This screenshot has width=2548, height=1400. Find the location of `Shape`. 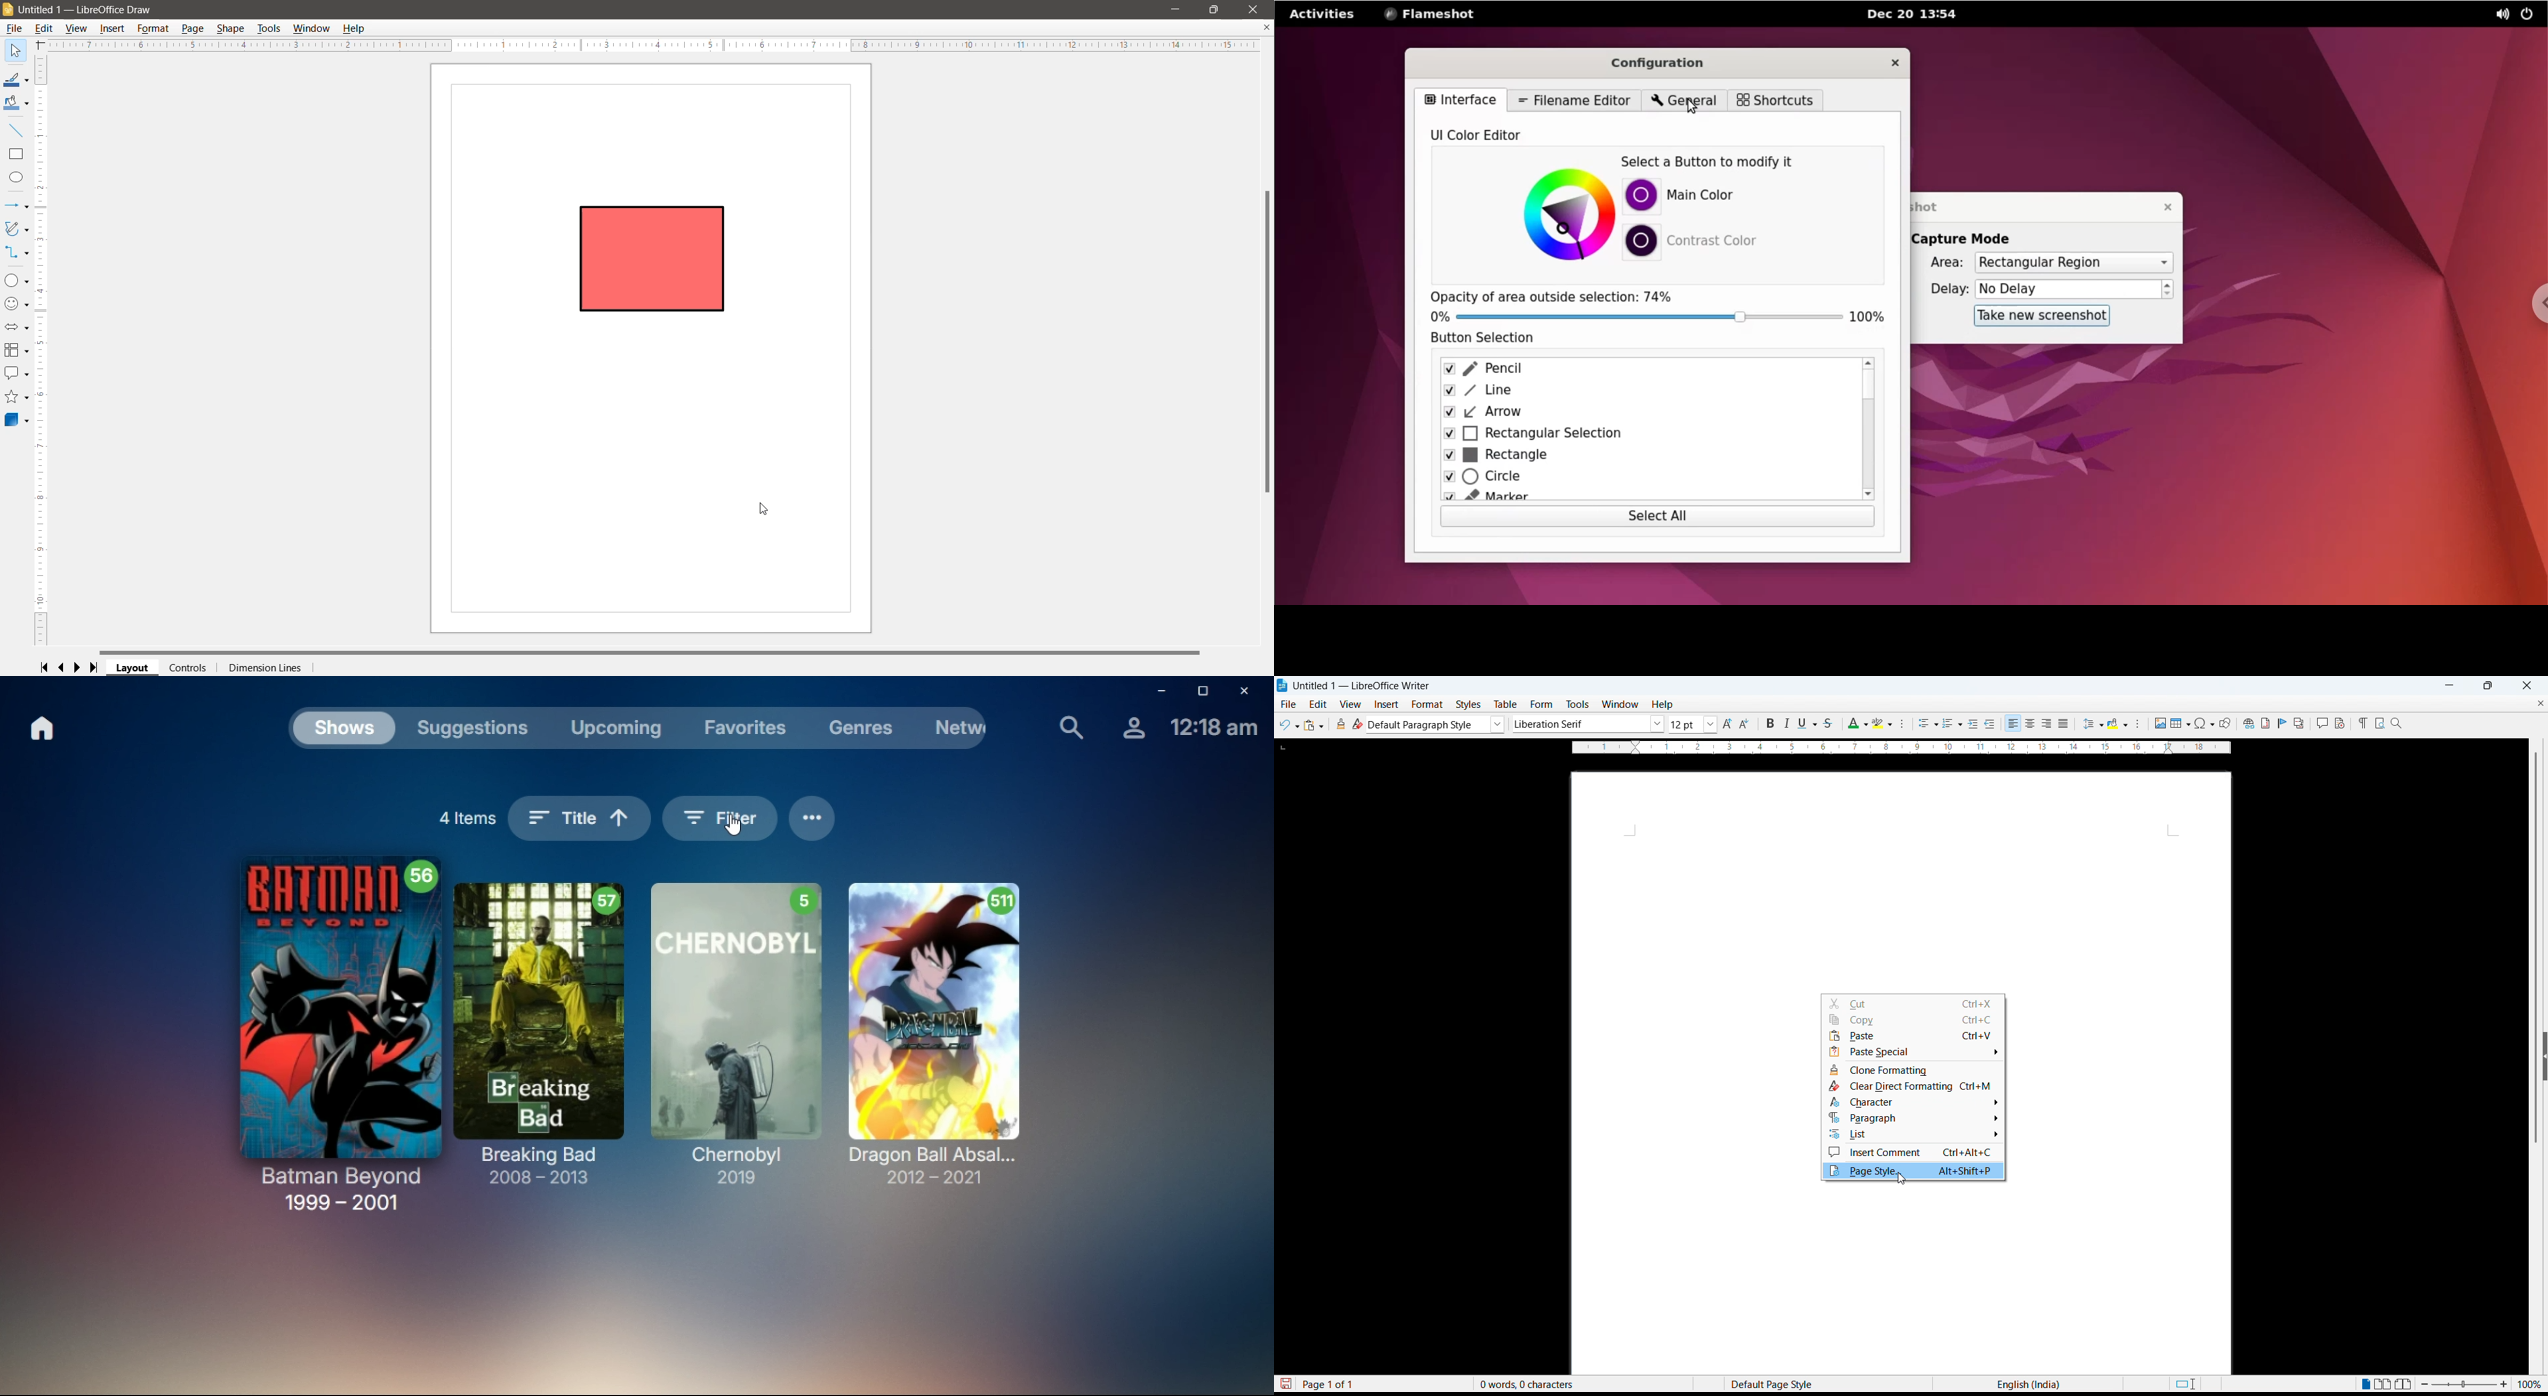

Shape is located at coordinates (232, 29).